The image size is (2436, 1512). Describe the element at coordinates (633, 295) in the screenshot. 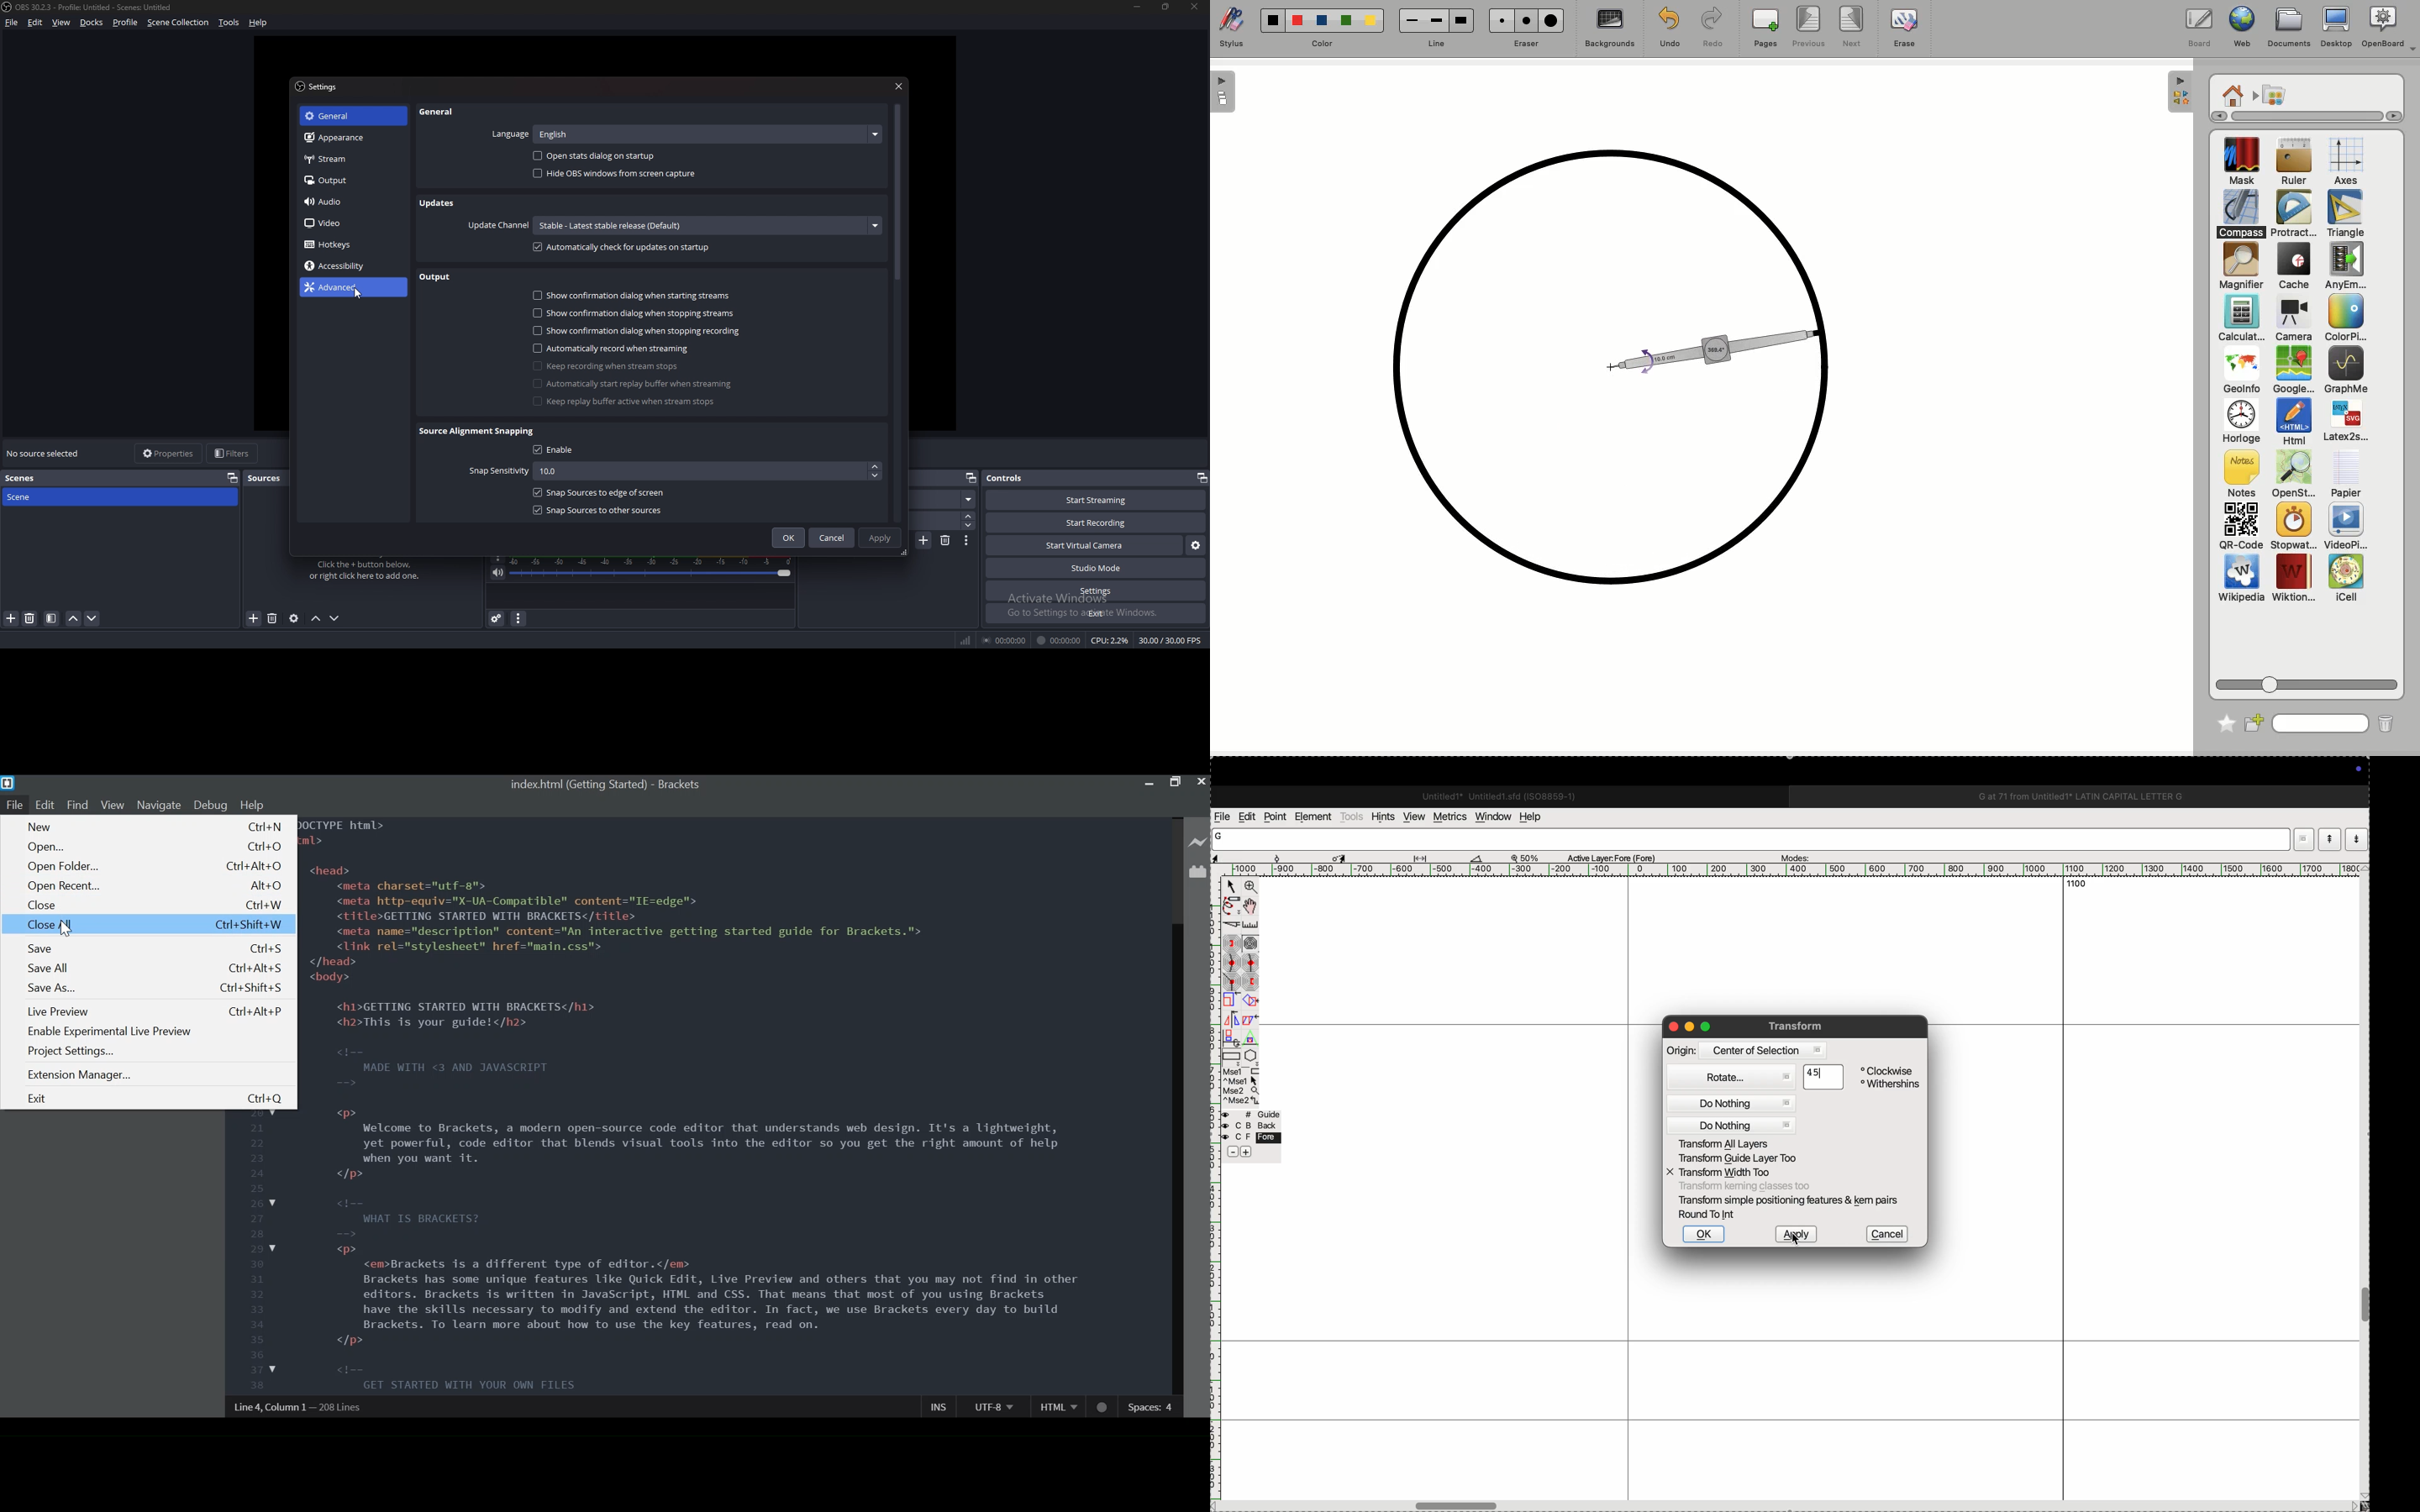

I see `Show confirmation dialog when starting streams` at that location.